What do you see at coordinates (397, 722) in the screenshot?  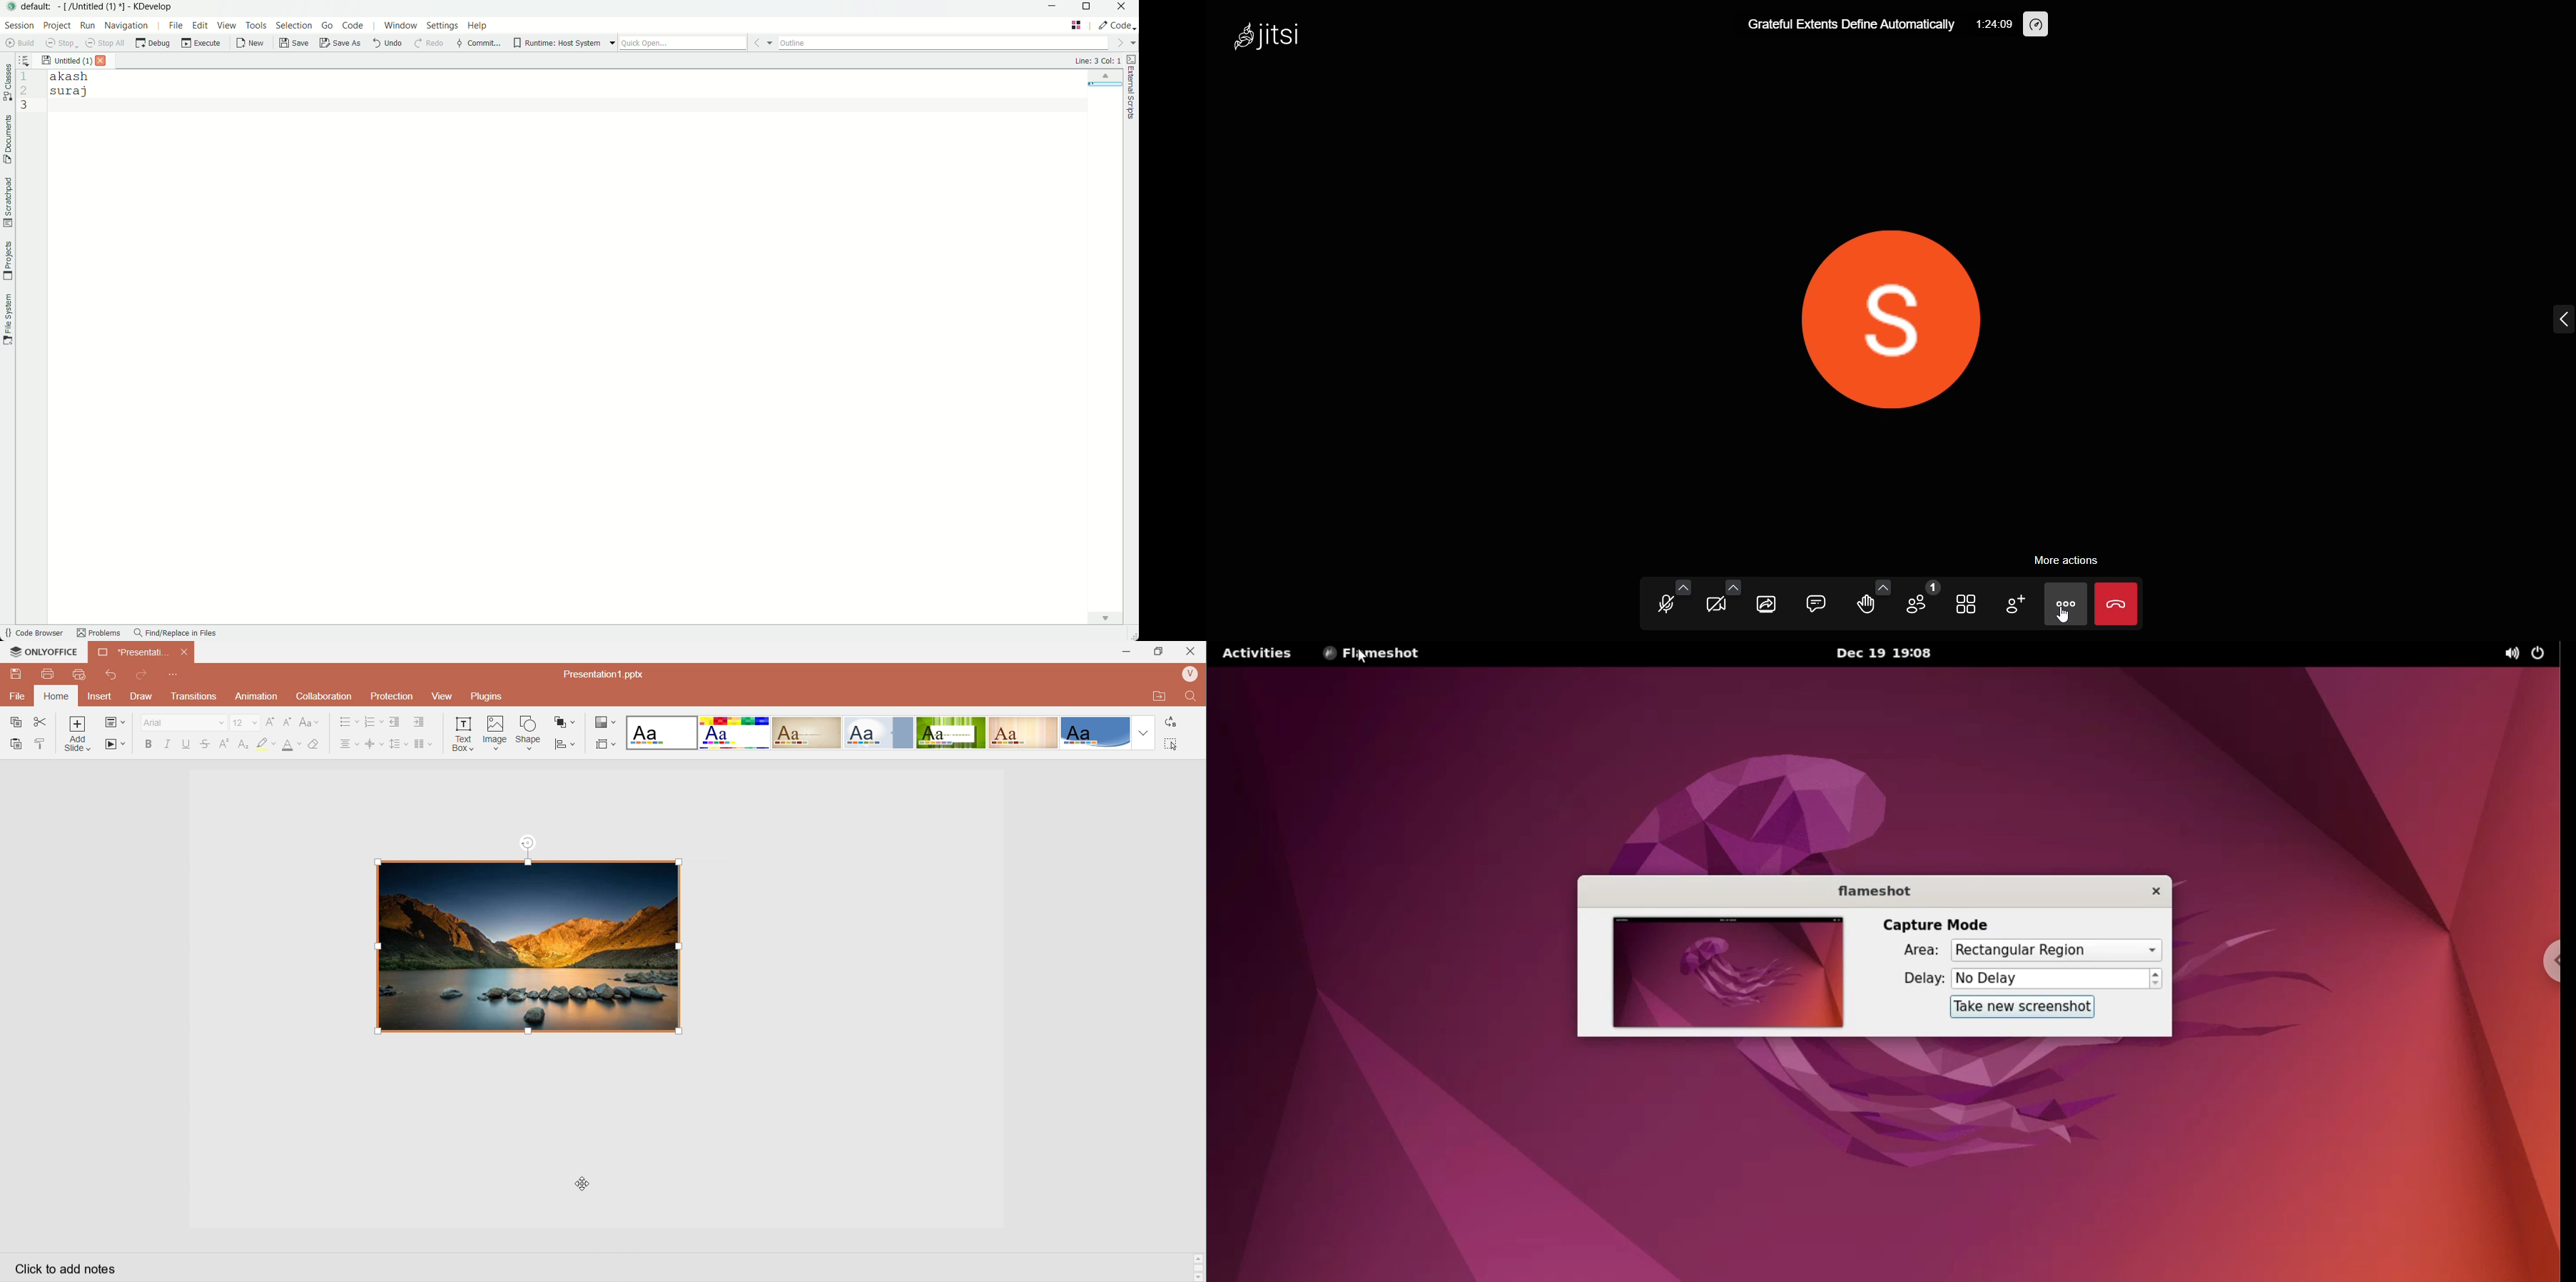 I see `Decrease indent` at bounding box center [397, 722].